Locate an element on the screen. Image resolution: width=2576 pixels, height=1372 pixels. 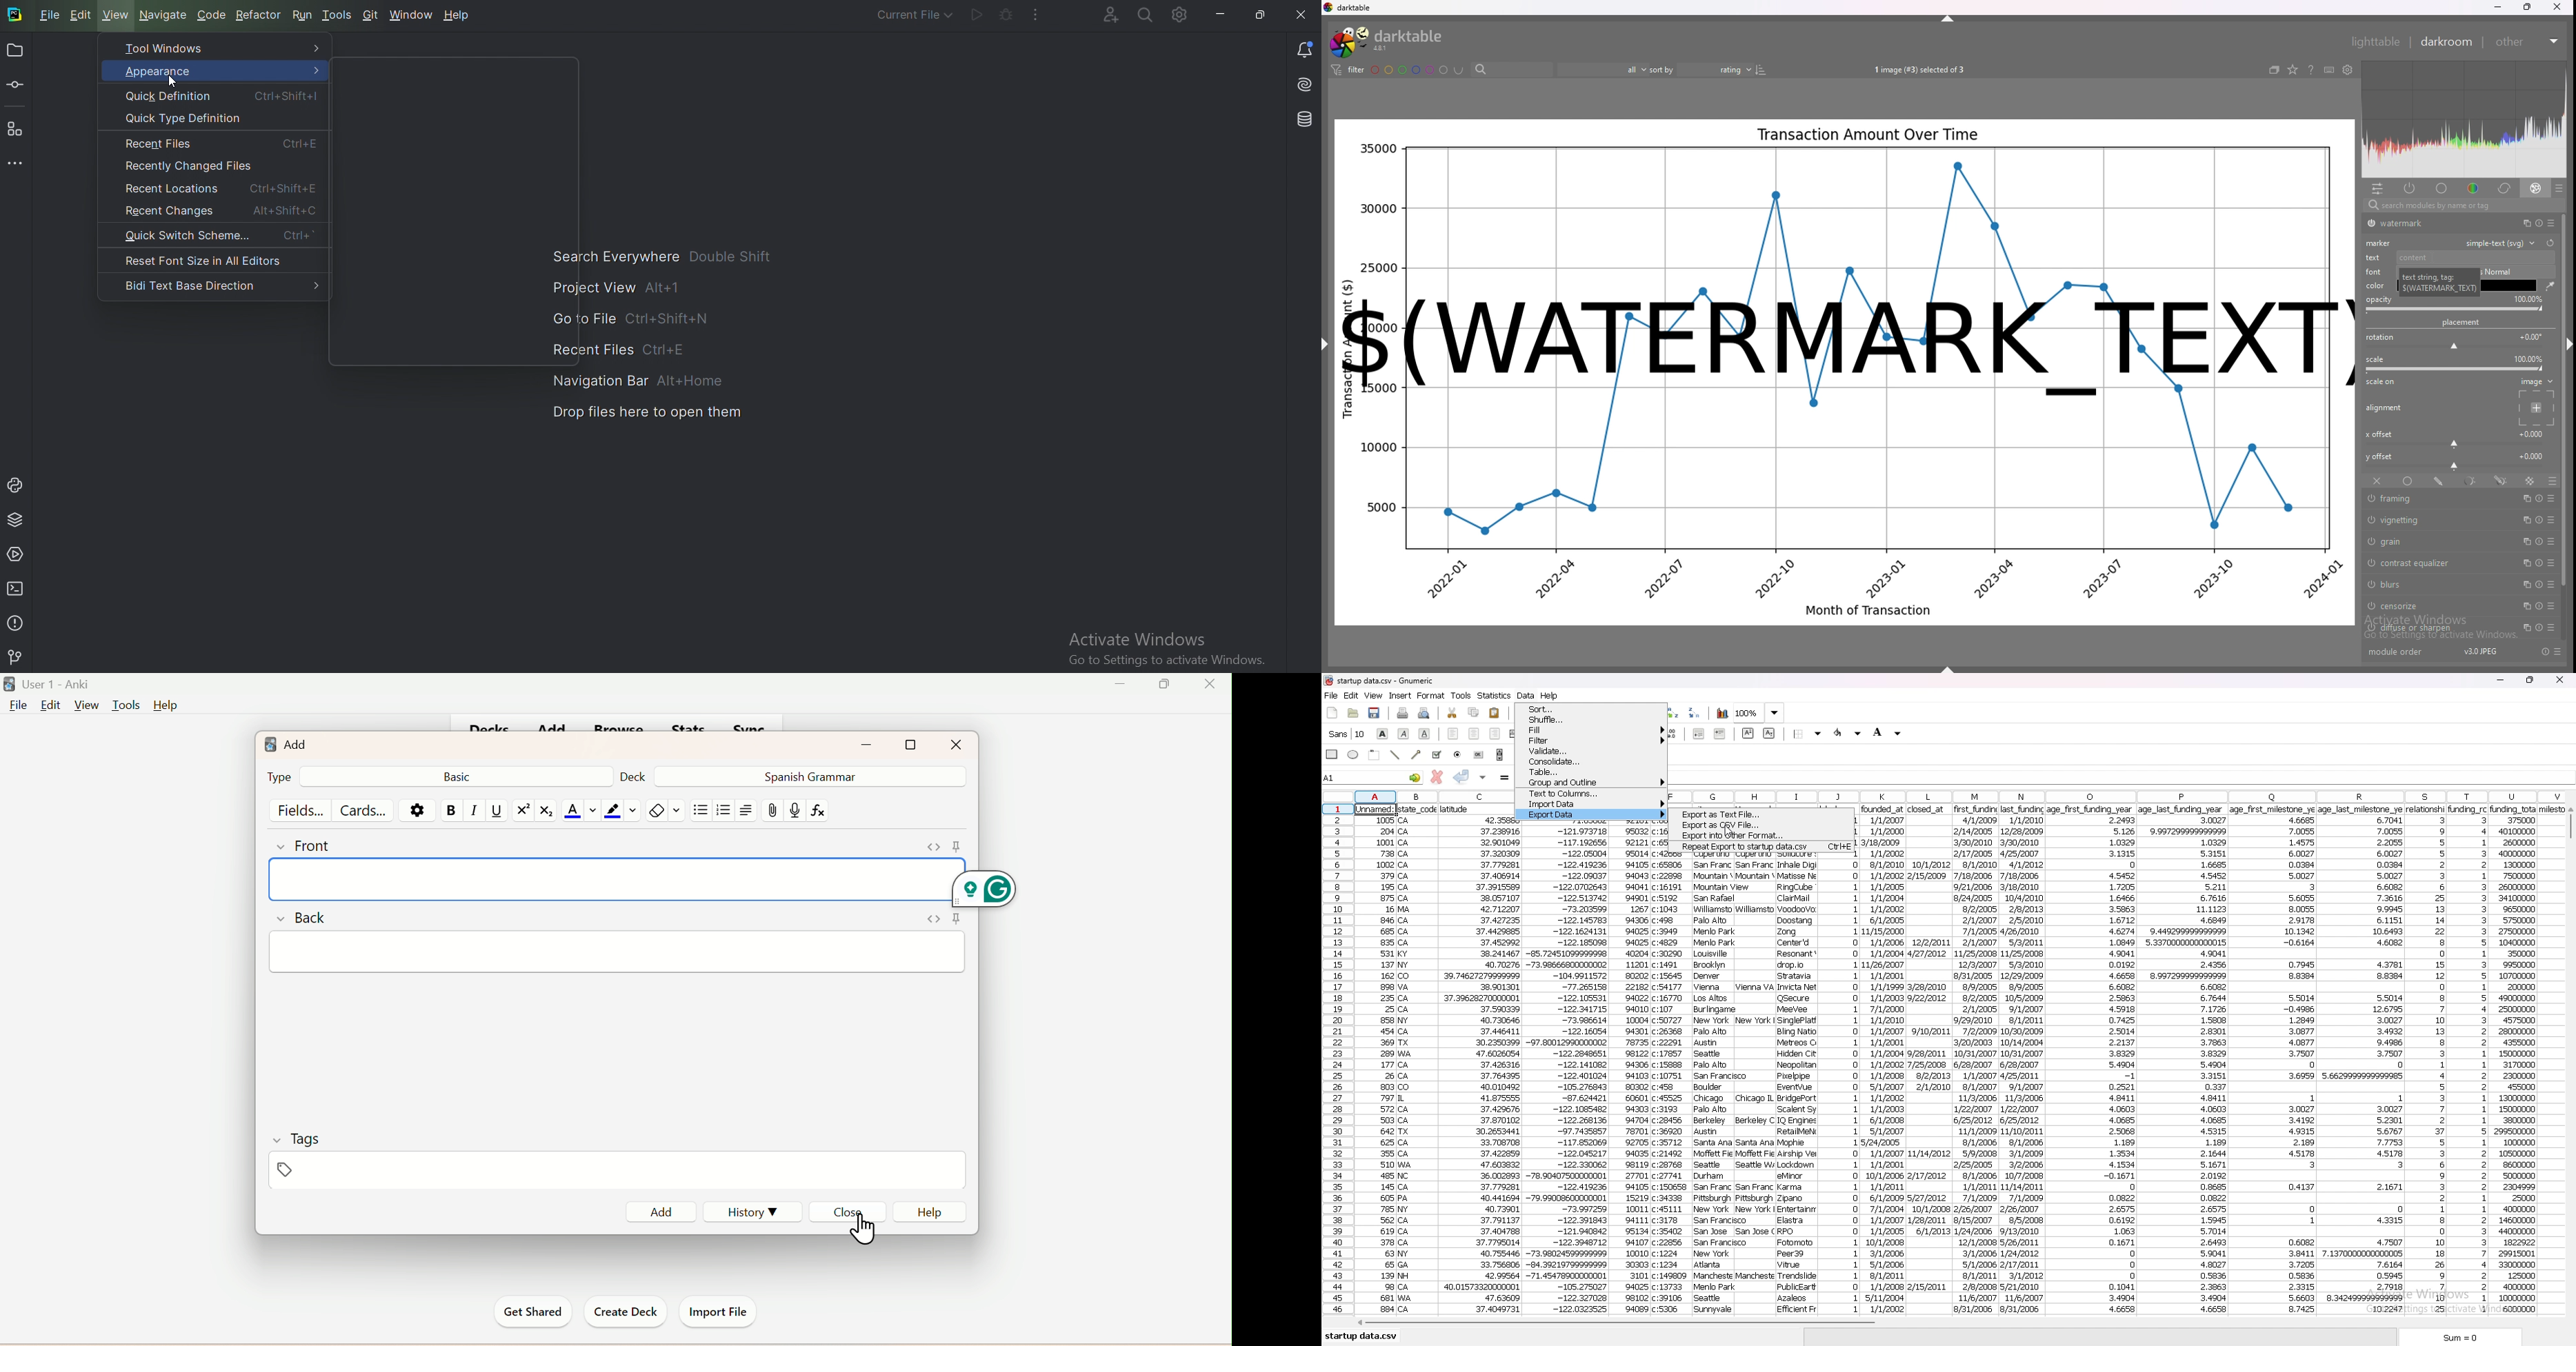
reset is located at coordinates (2545, 651).